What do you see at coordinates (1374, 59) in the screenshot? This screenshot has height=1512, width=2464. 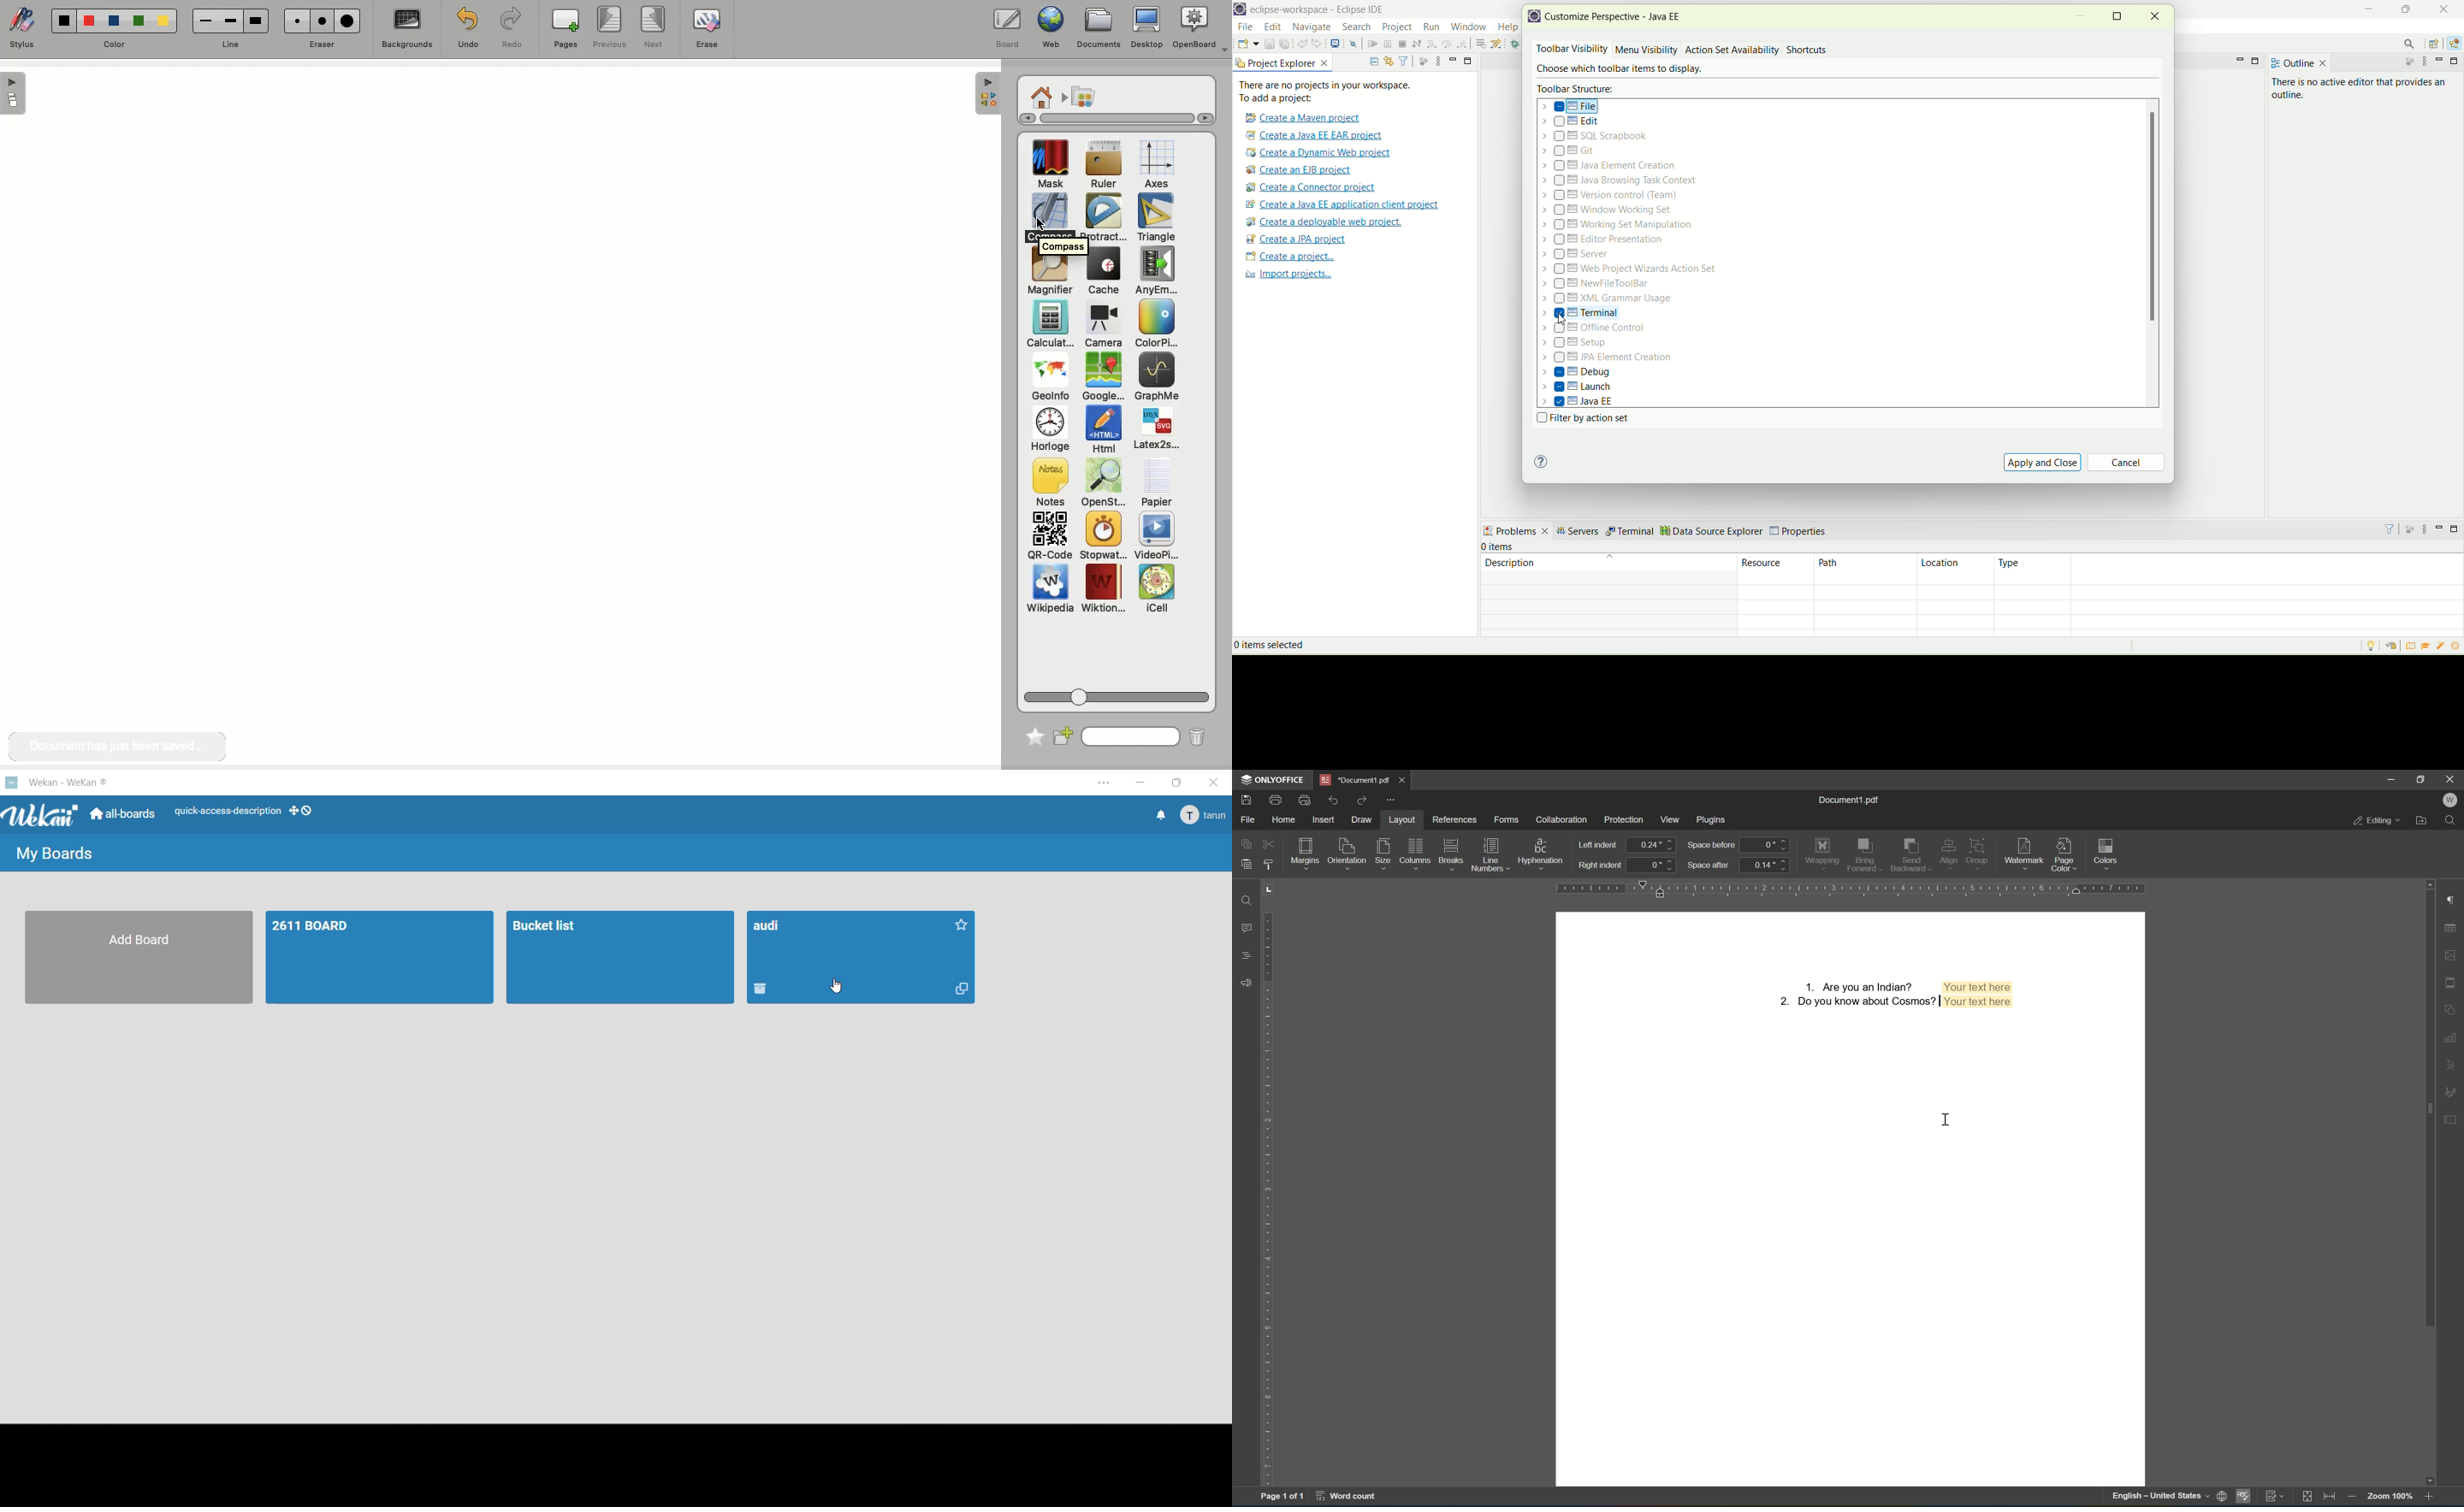 I see `collapse all` at bounding box center [1374, 59].